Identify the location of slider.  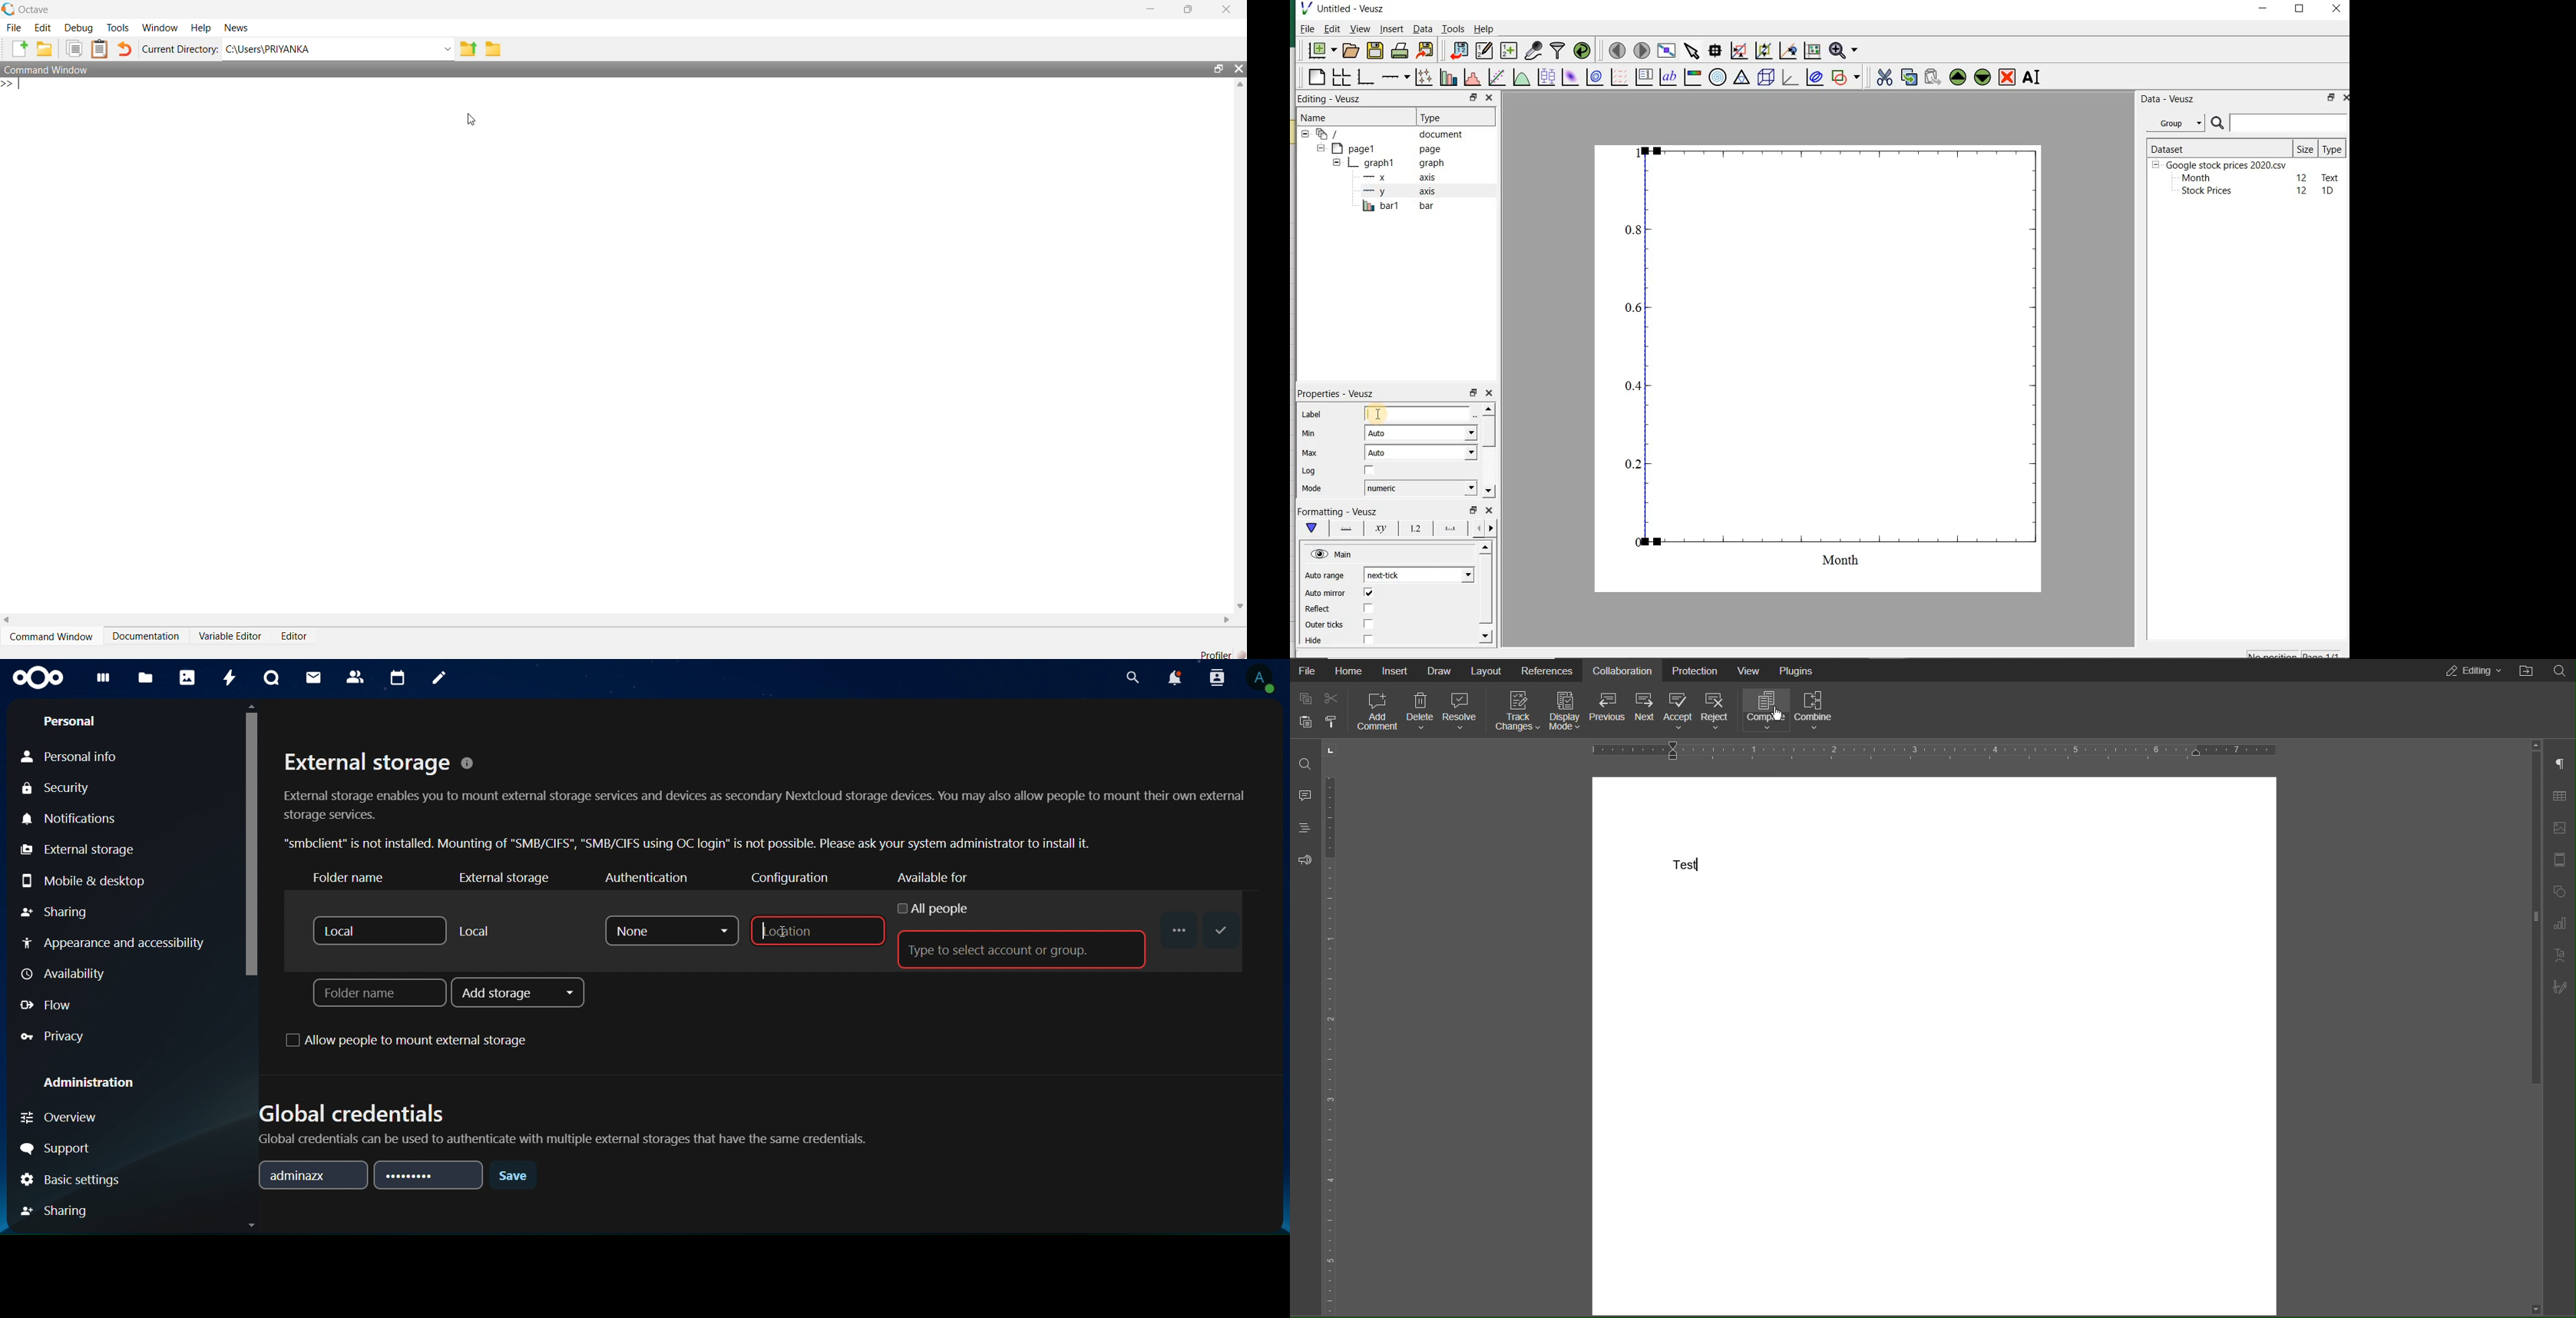
(2530, 922).